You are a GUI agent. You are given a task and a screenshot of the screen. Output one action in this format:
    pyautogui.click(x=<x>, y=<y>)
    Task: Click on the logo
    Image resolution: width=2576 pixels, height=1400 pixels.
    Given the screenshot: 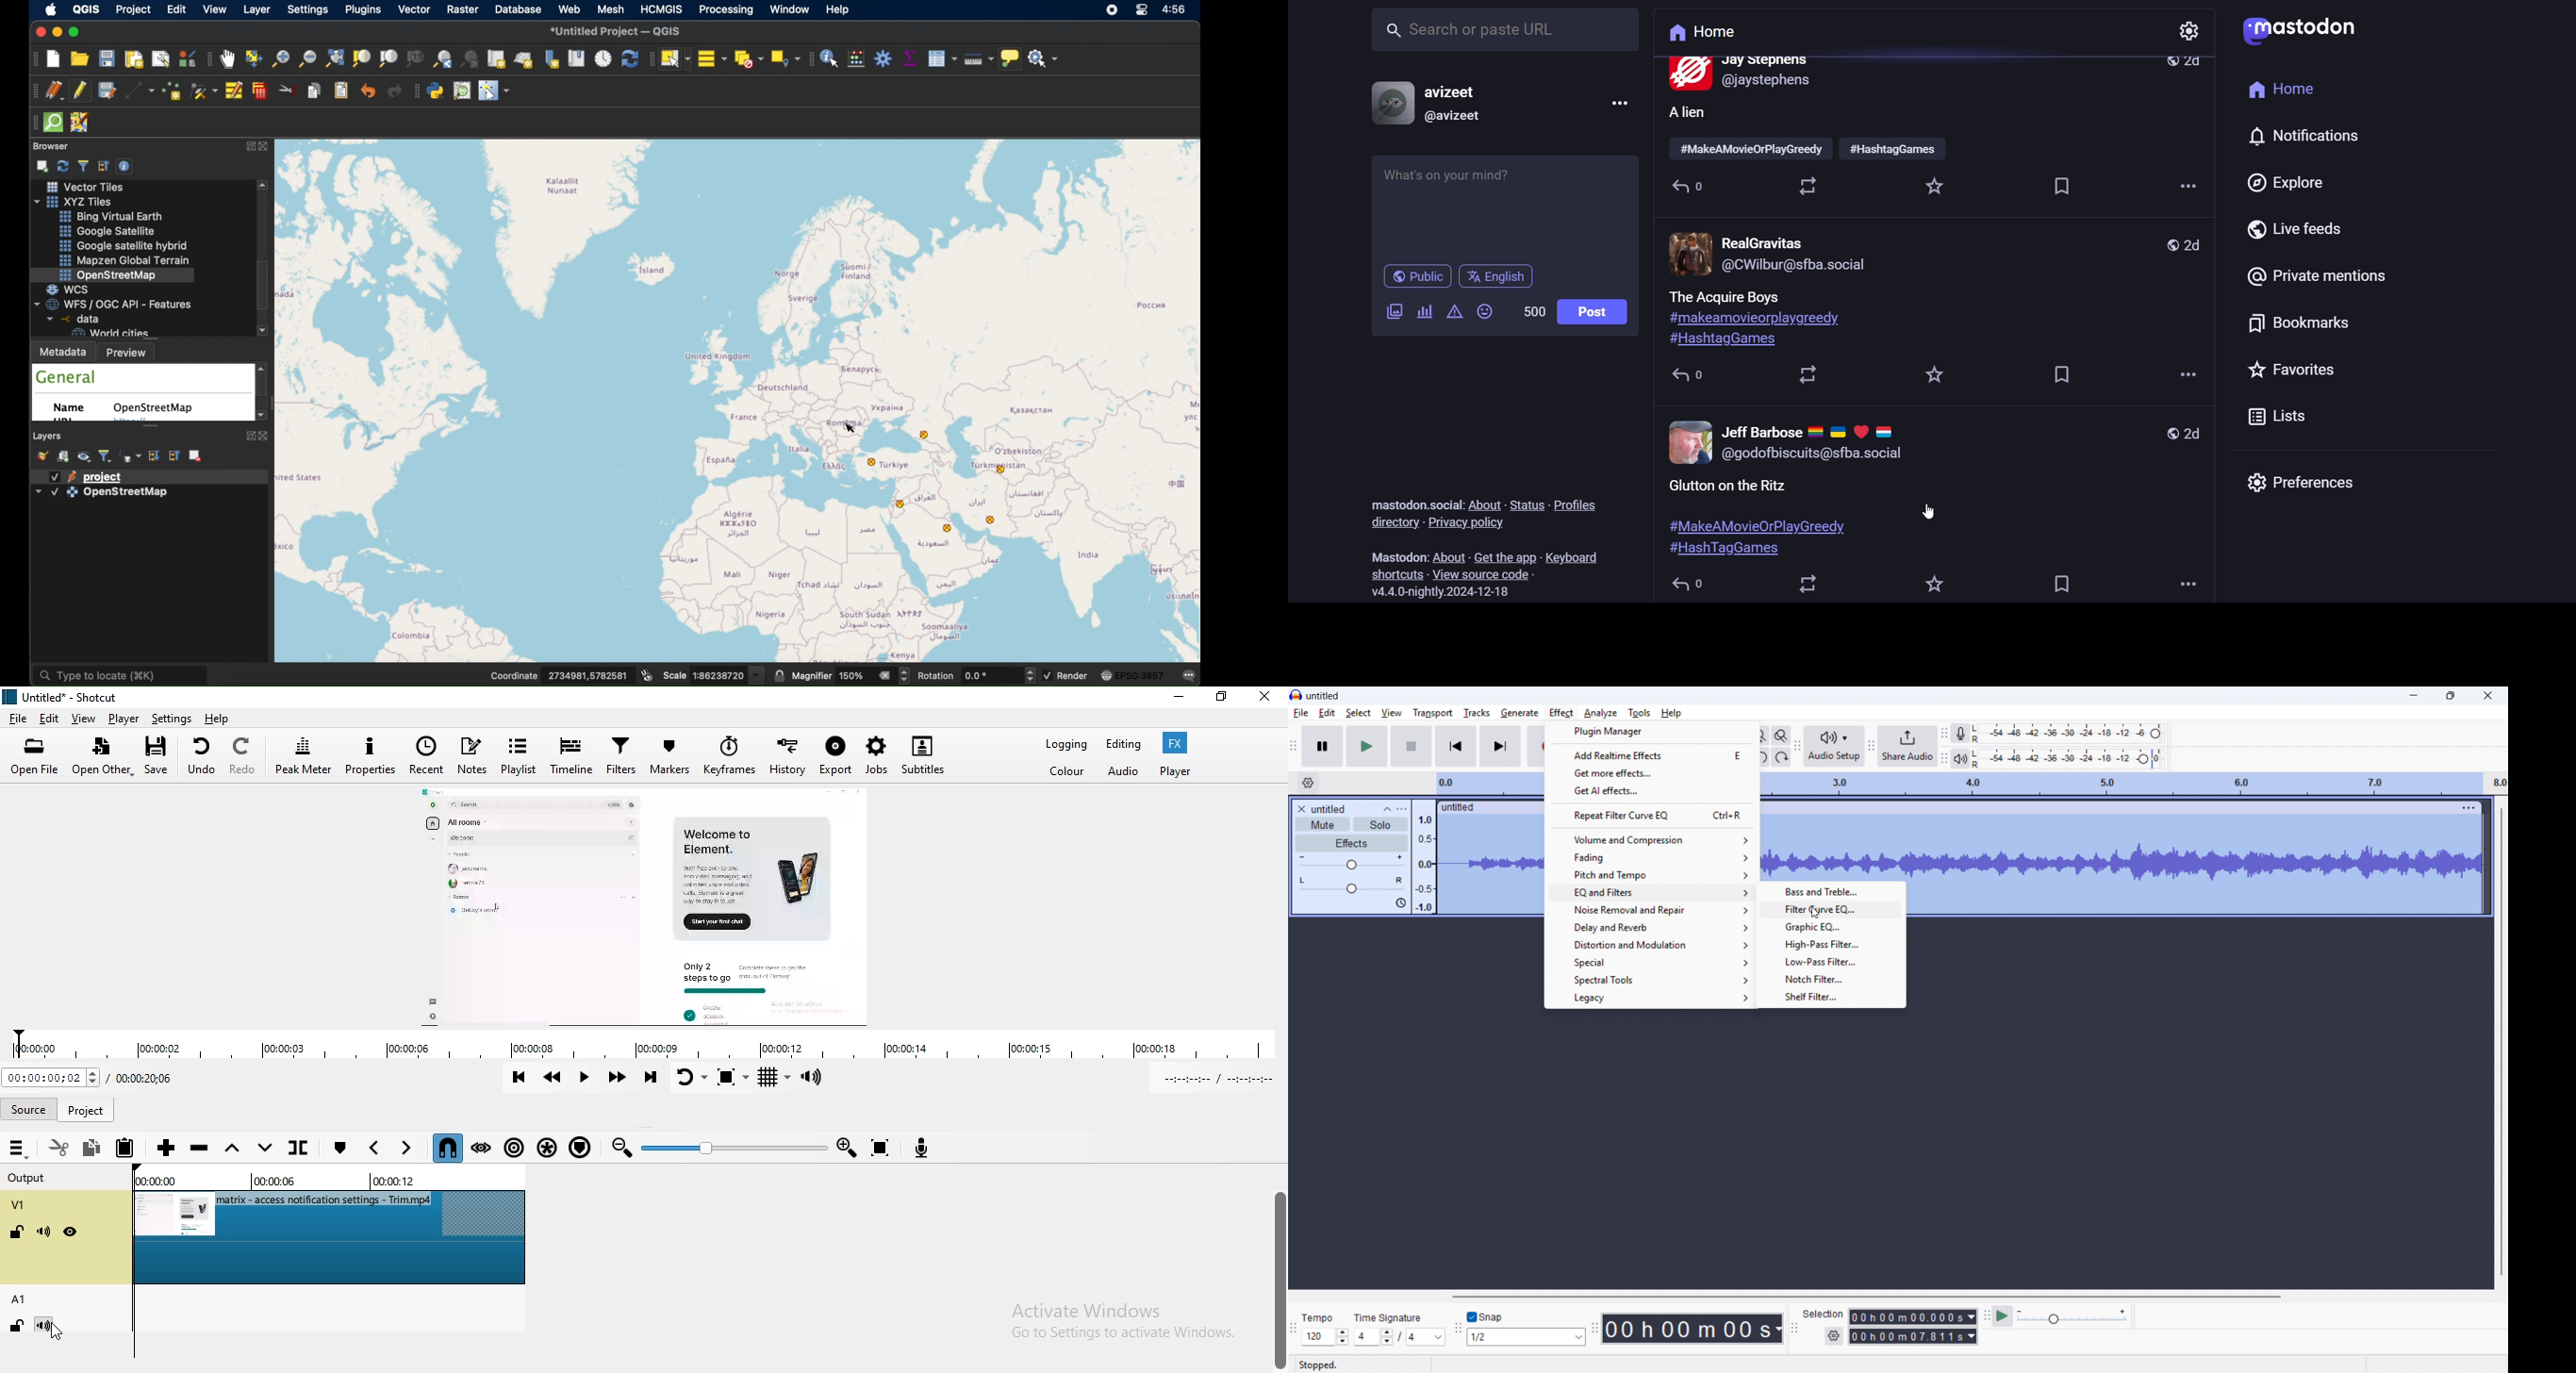 What is the action you would take?
    pyautogui.click(x=2302, y=31)
    